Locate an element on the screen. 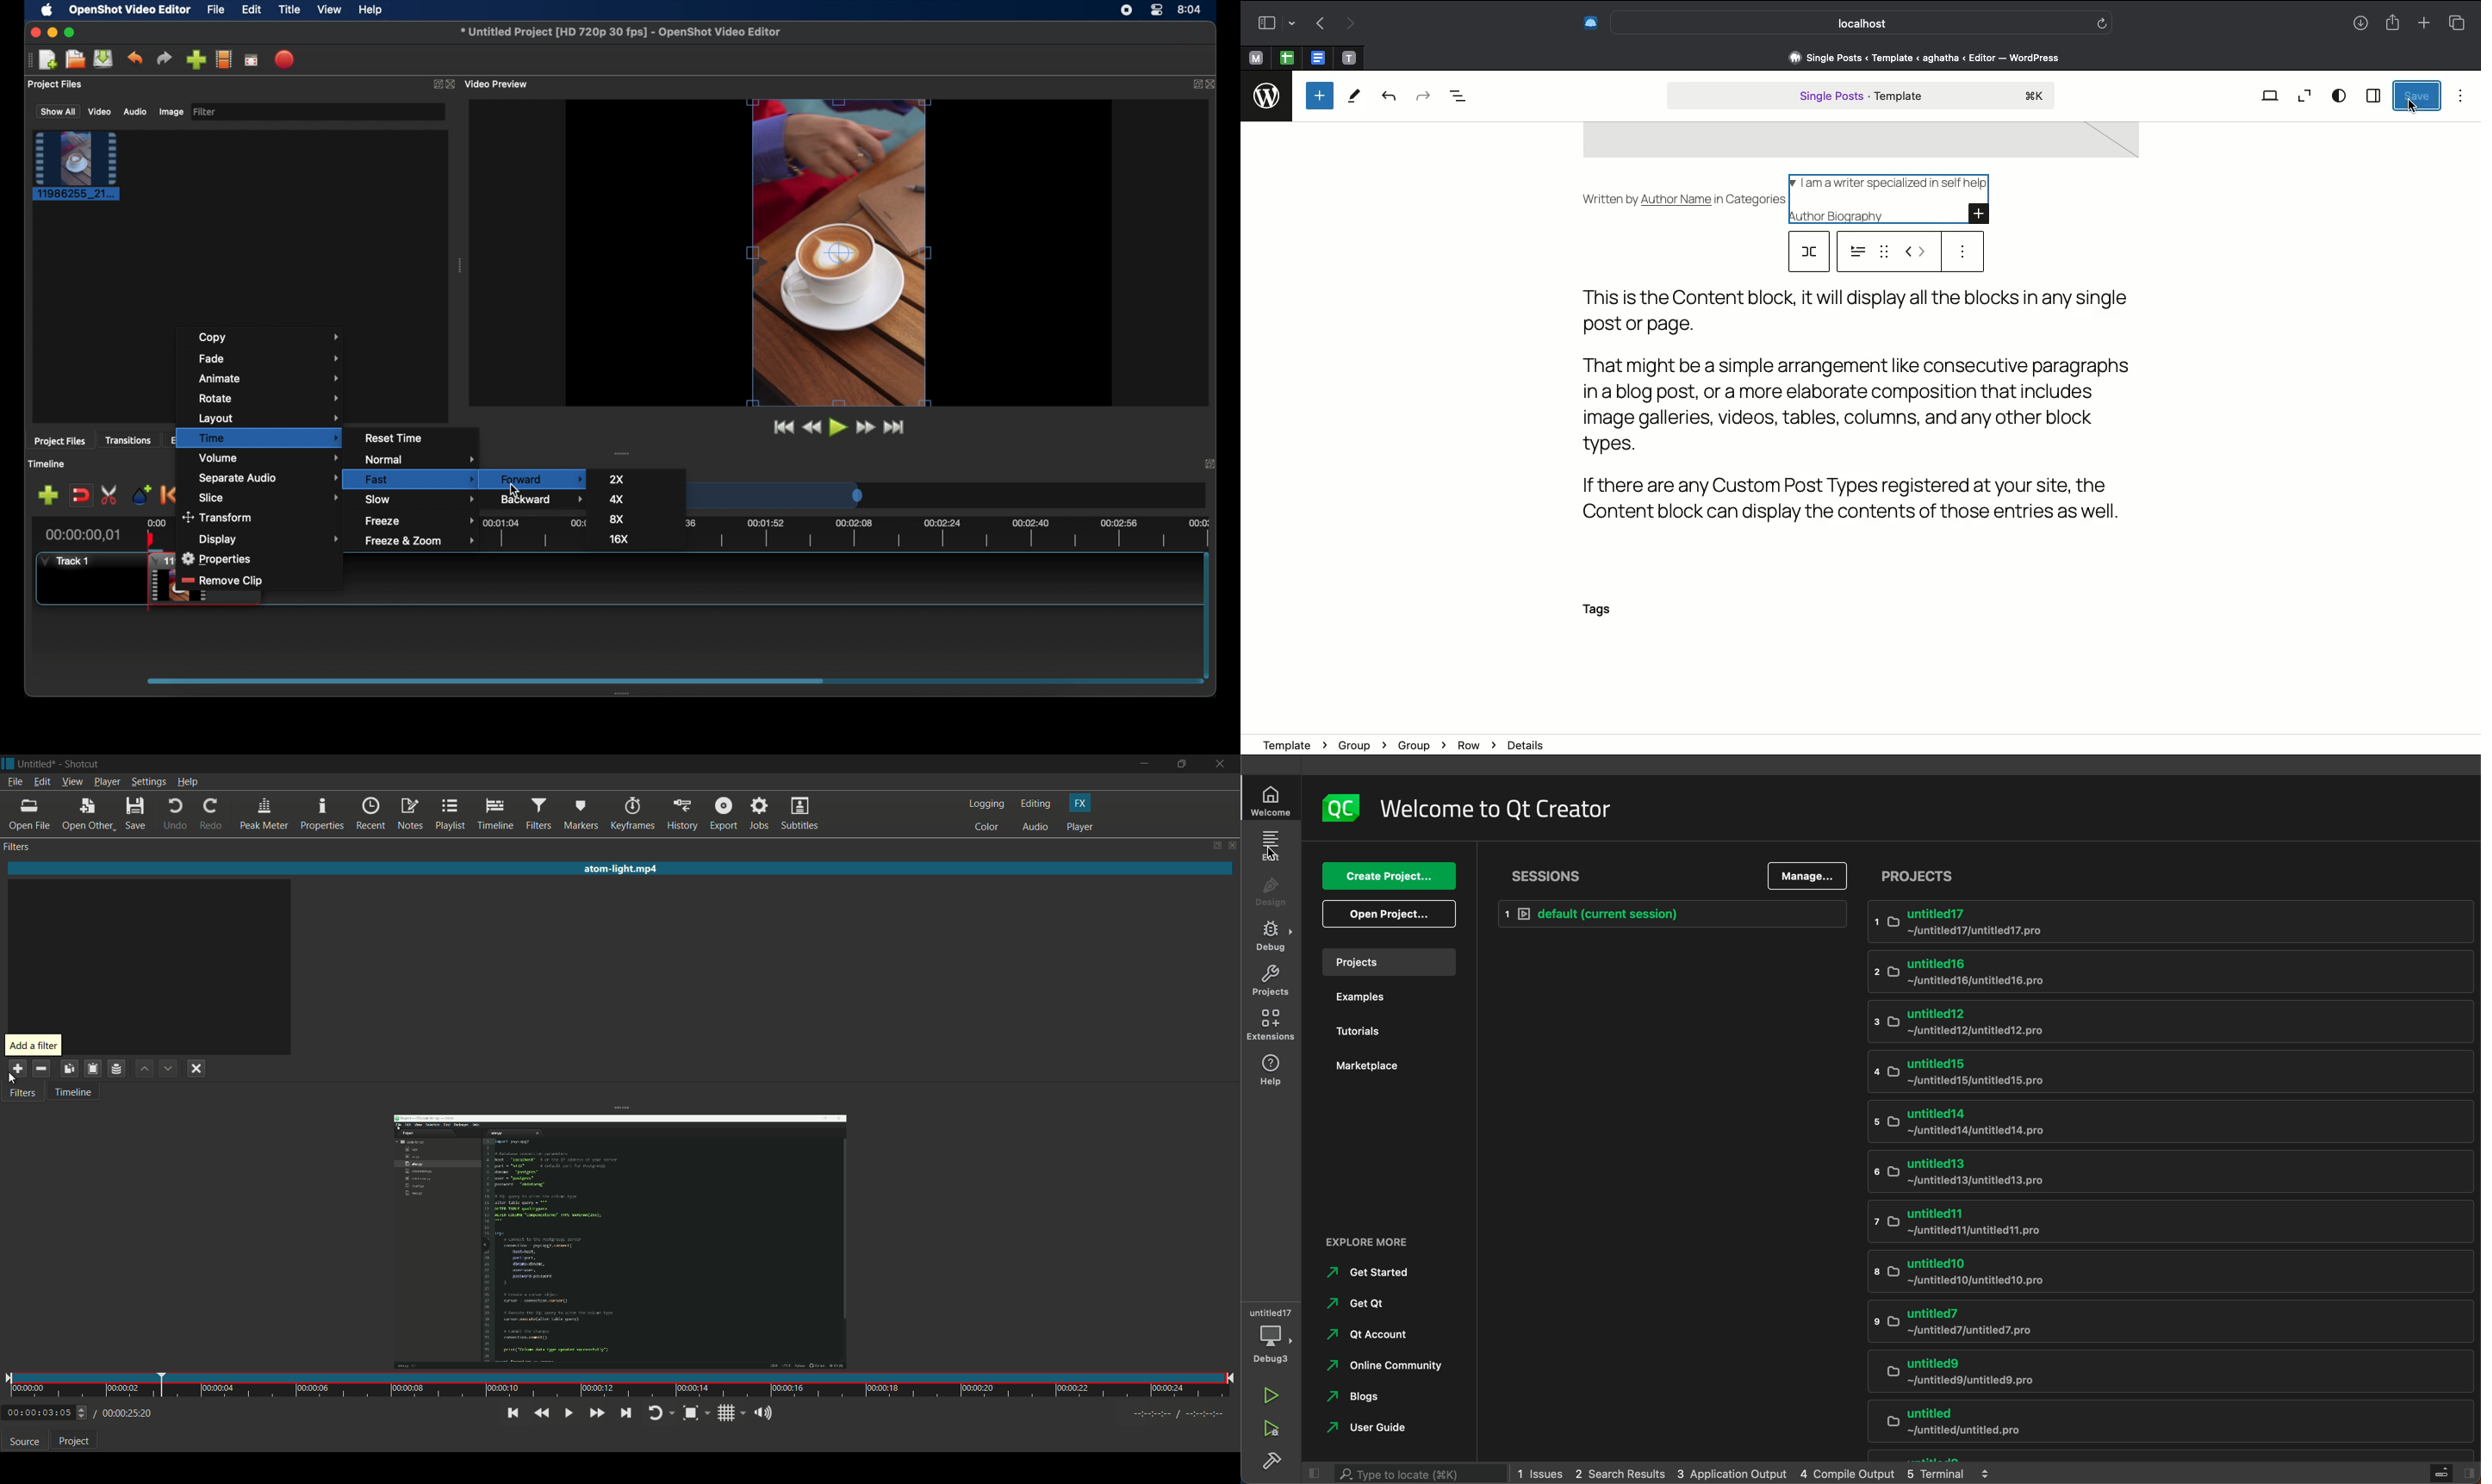  online community is located at coordinates (1395, 1363).